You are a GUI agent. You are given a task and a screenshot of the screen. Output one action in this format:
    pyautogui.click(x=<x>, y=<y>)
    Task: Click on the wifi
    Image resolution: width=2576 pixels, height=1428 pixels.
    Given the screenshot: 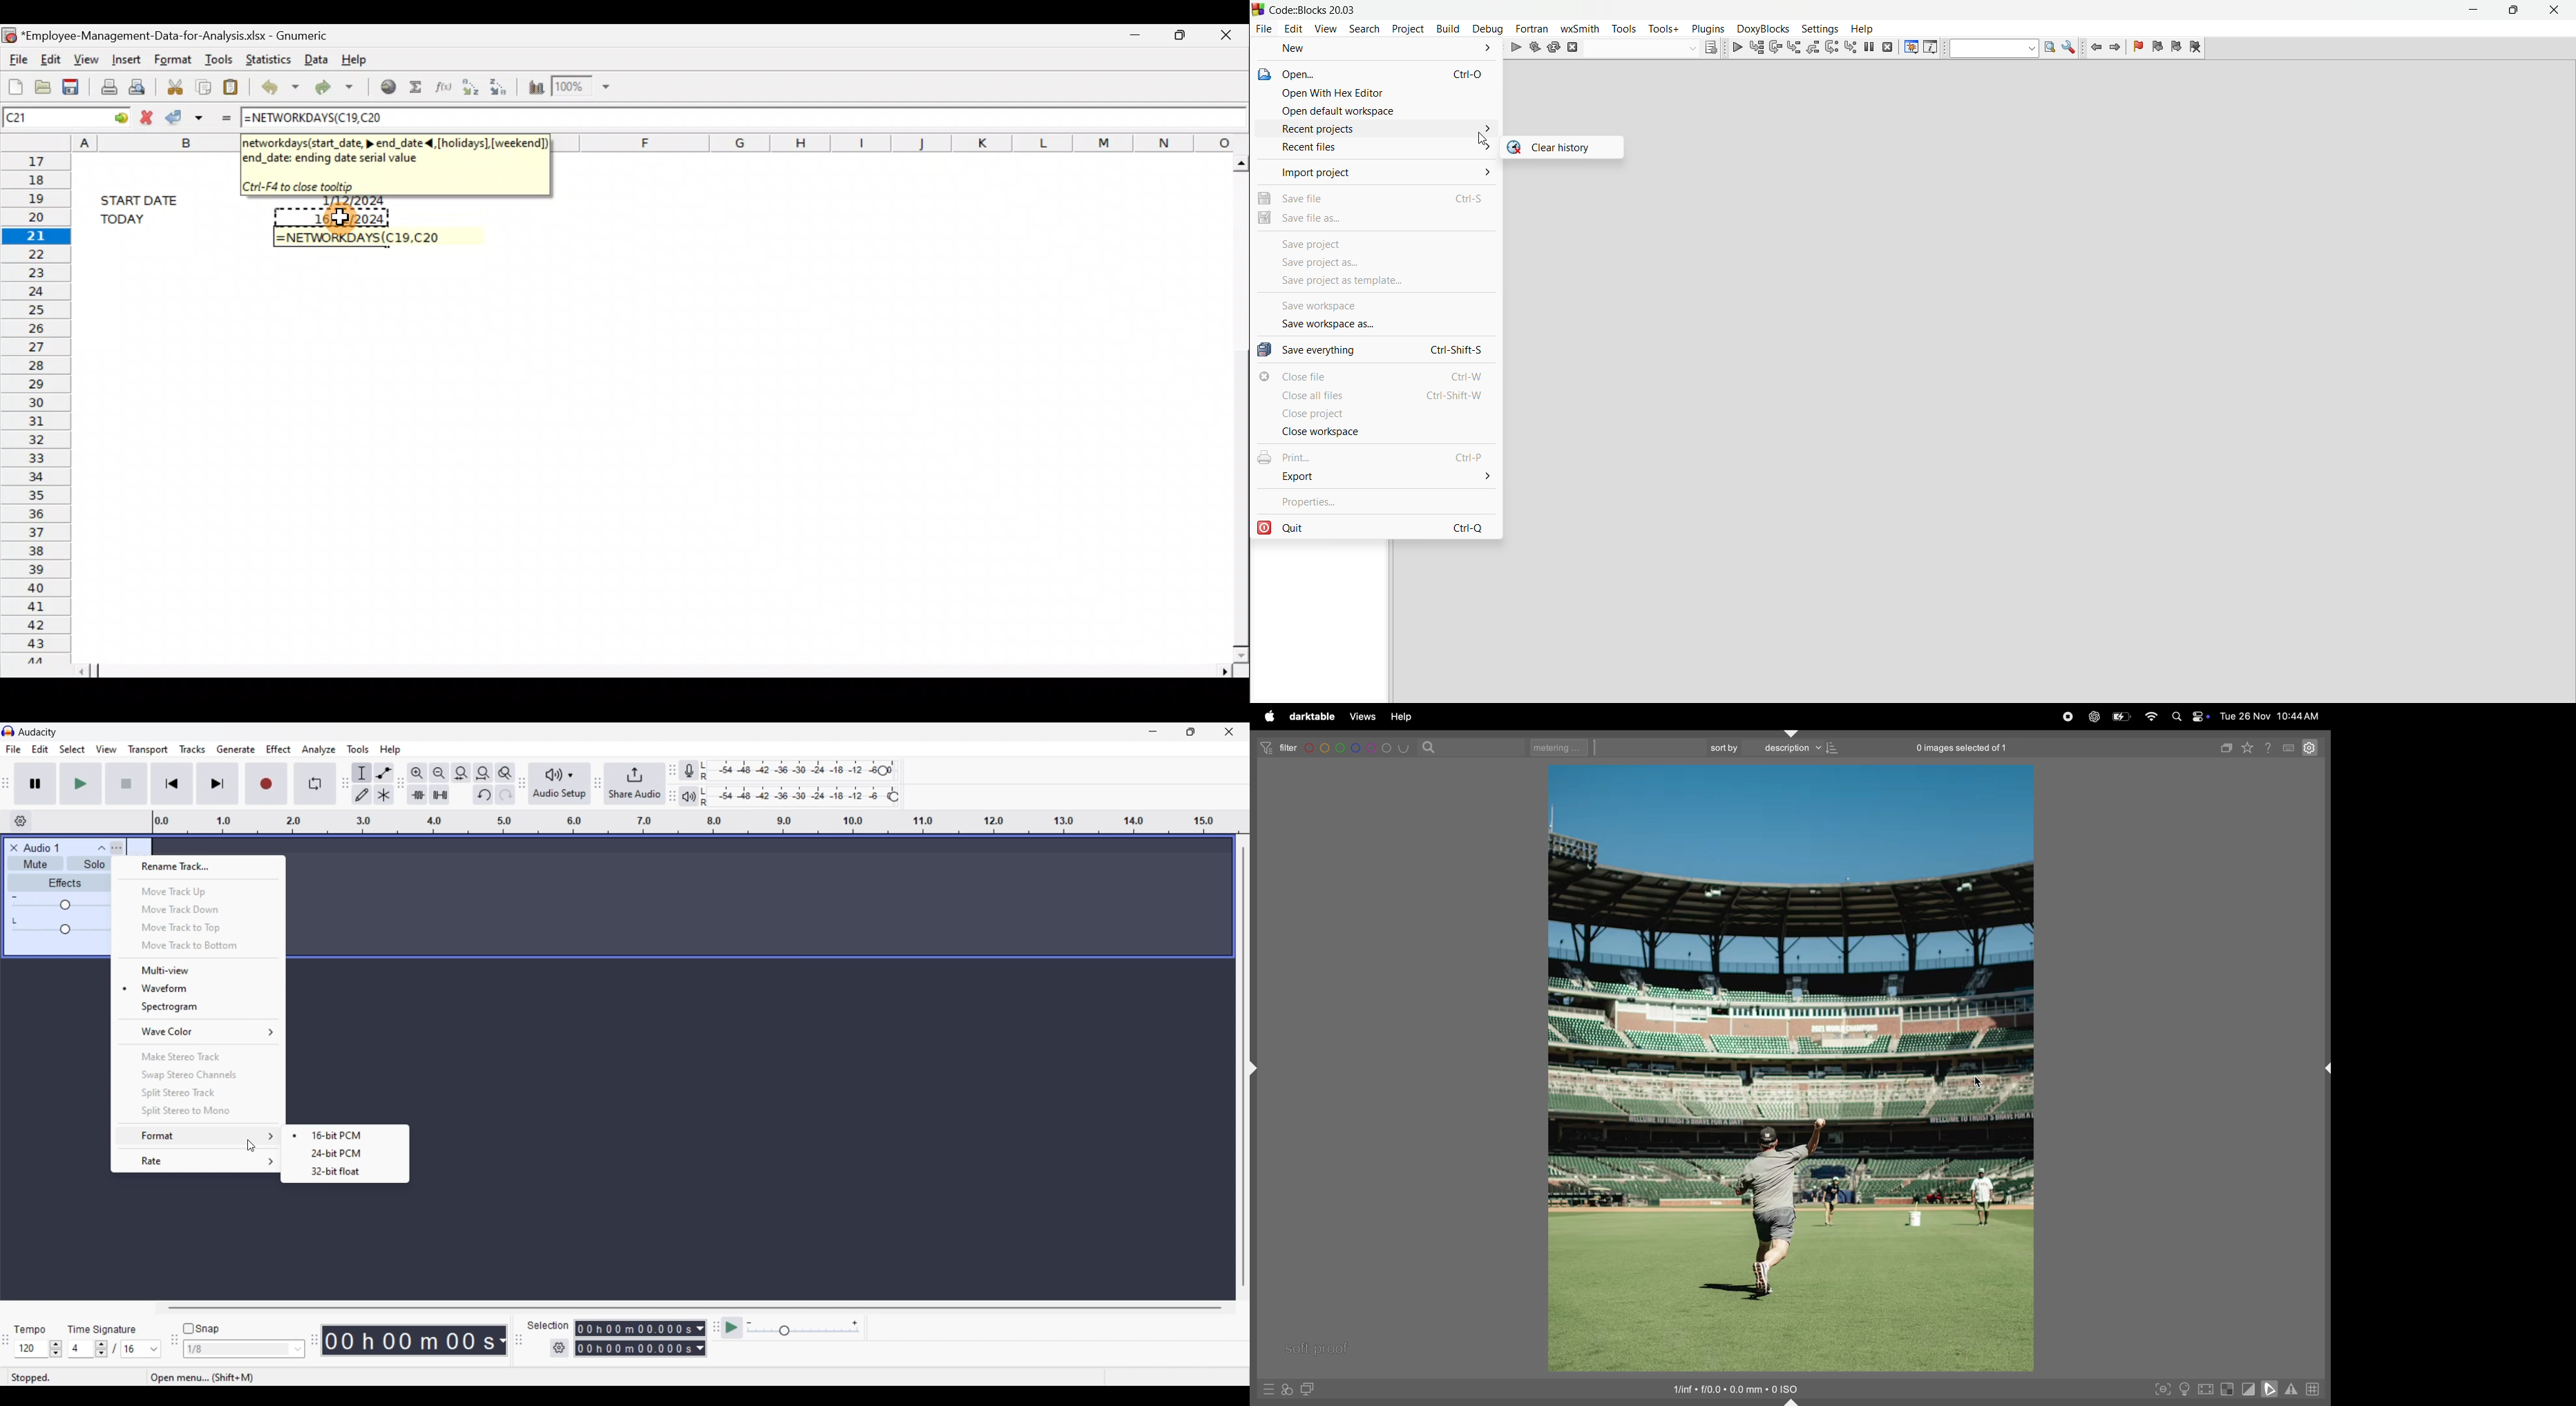 What is the action you would take?
    pyautogui.click(x=2151, y=718)
    